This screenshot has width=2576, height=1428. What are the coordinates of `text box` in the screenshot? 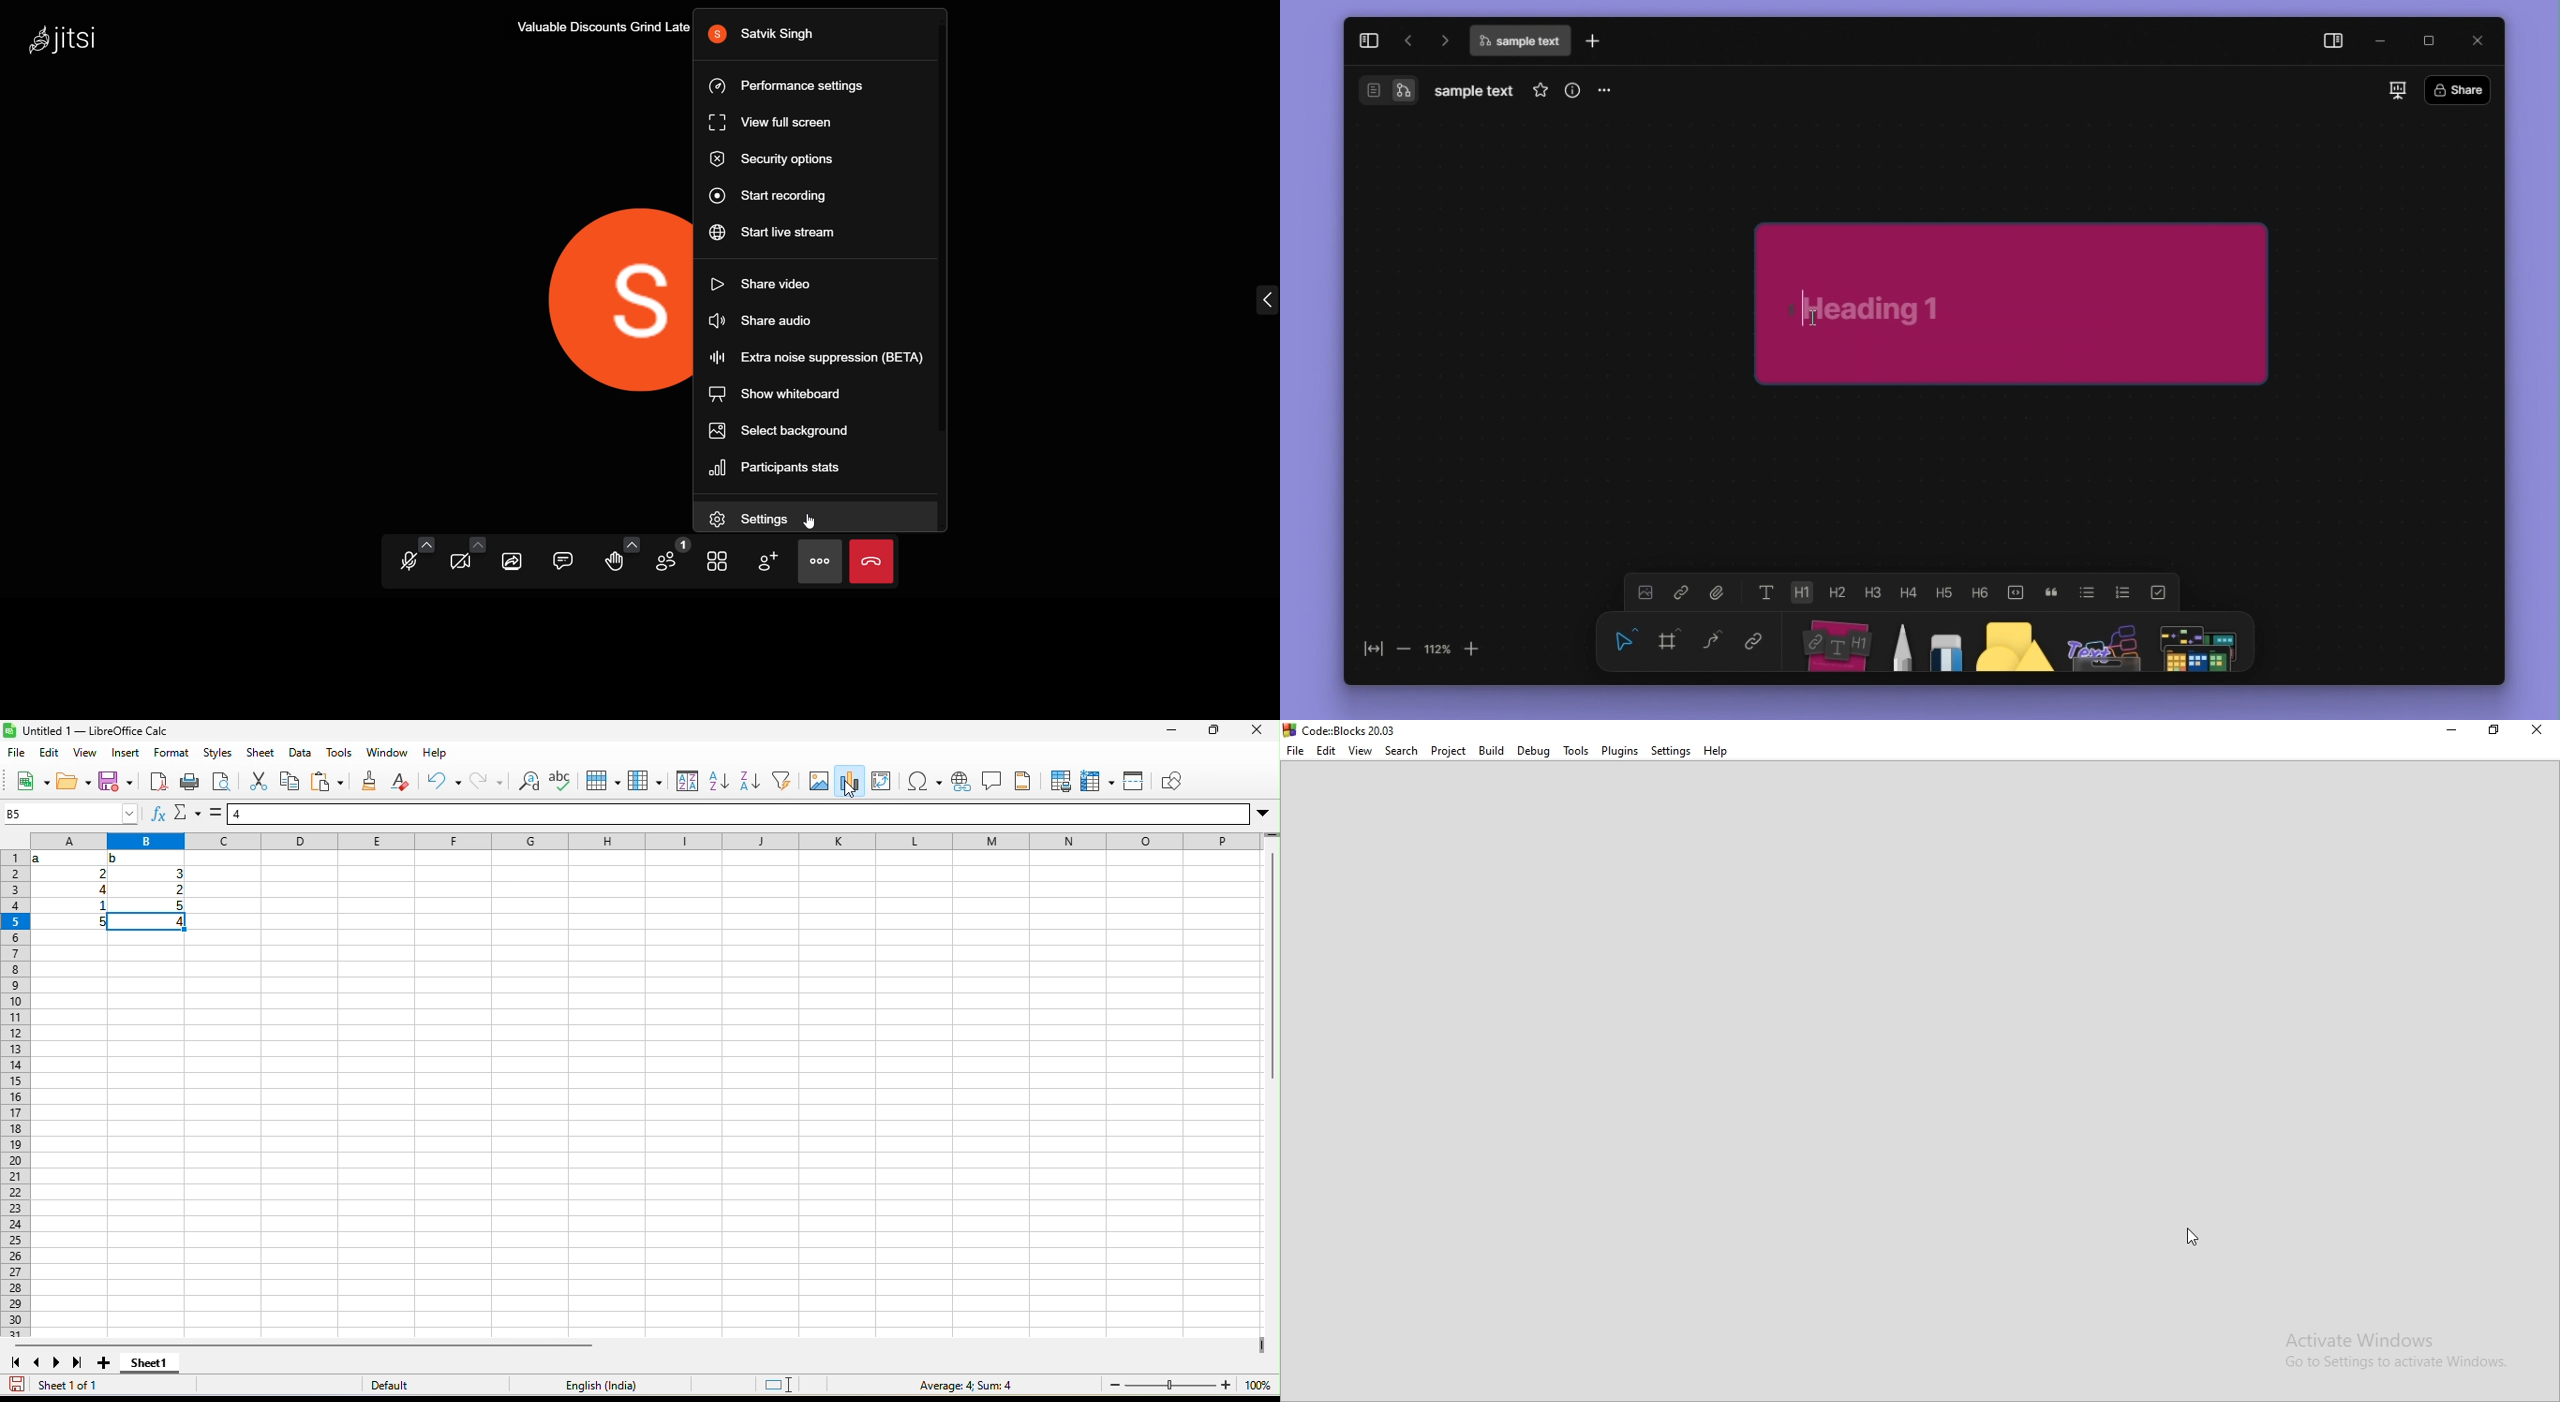 It's located at (991, 781).